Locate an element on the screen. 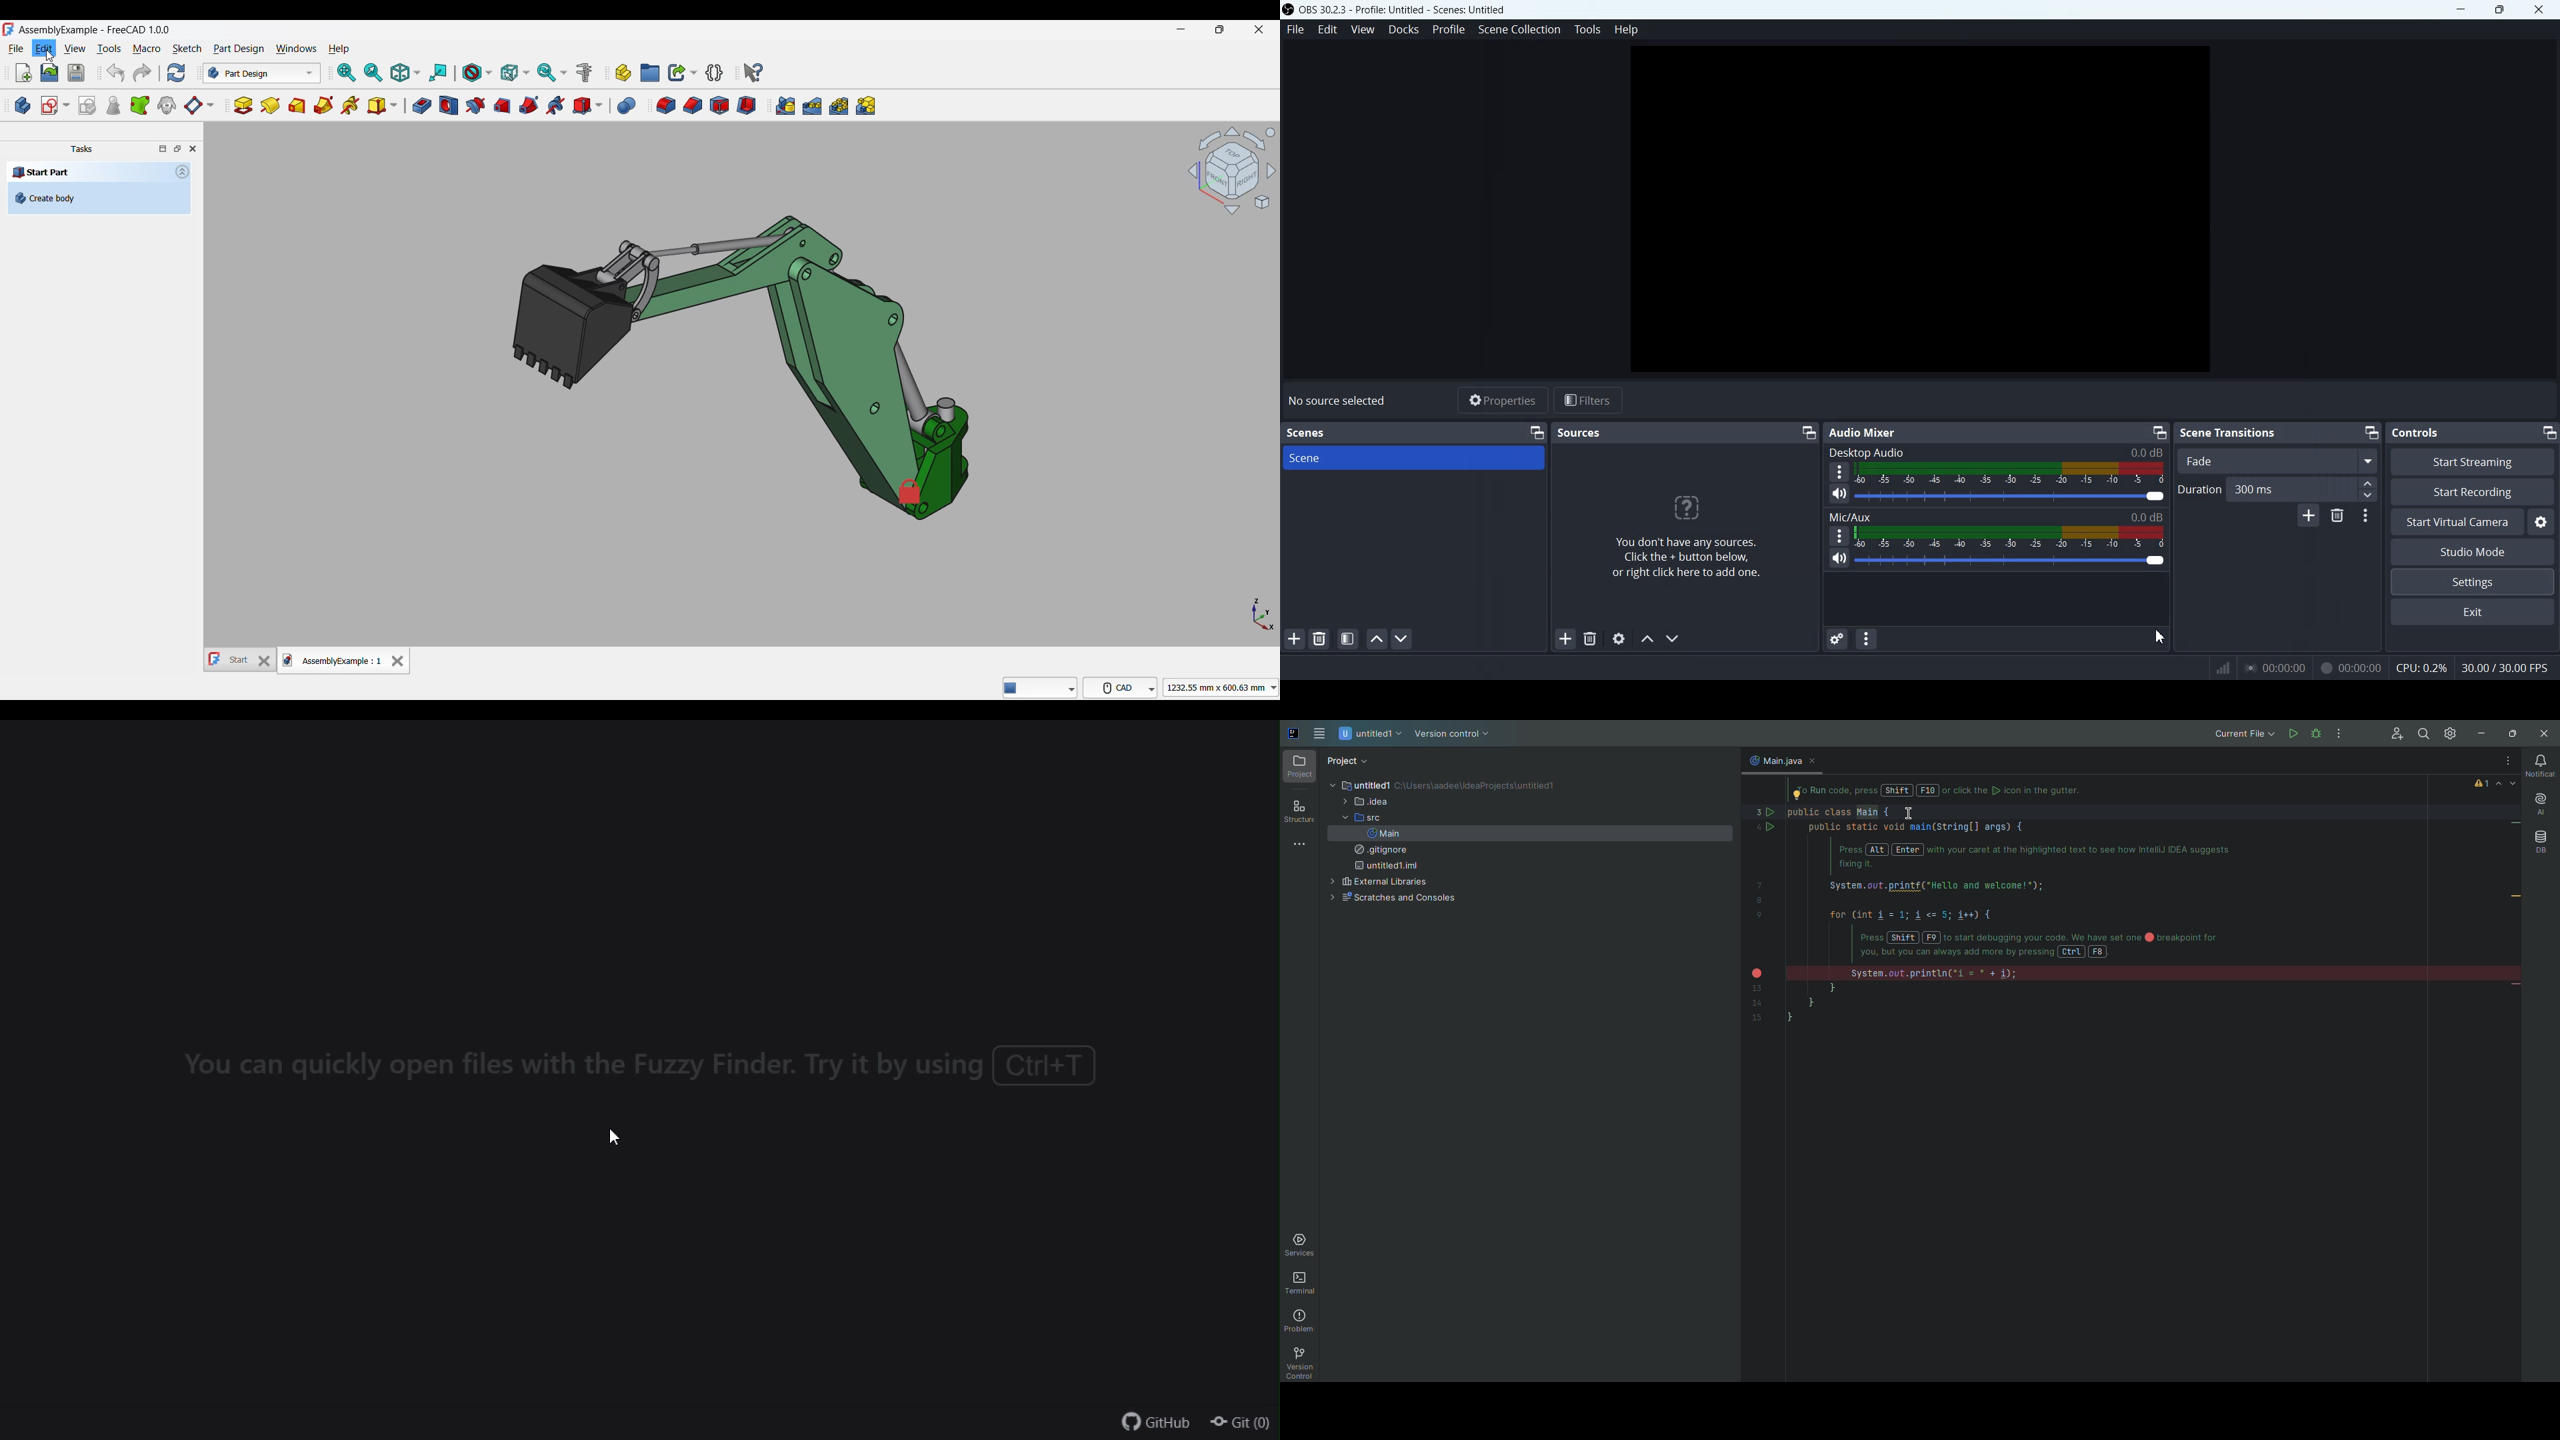 Image resolution: width=2576 pixels, height=1456 pixels. AssemblyExample : 1, current tab highlighted is located at coordinates (333, 660).